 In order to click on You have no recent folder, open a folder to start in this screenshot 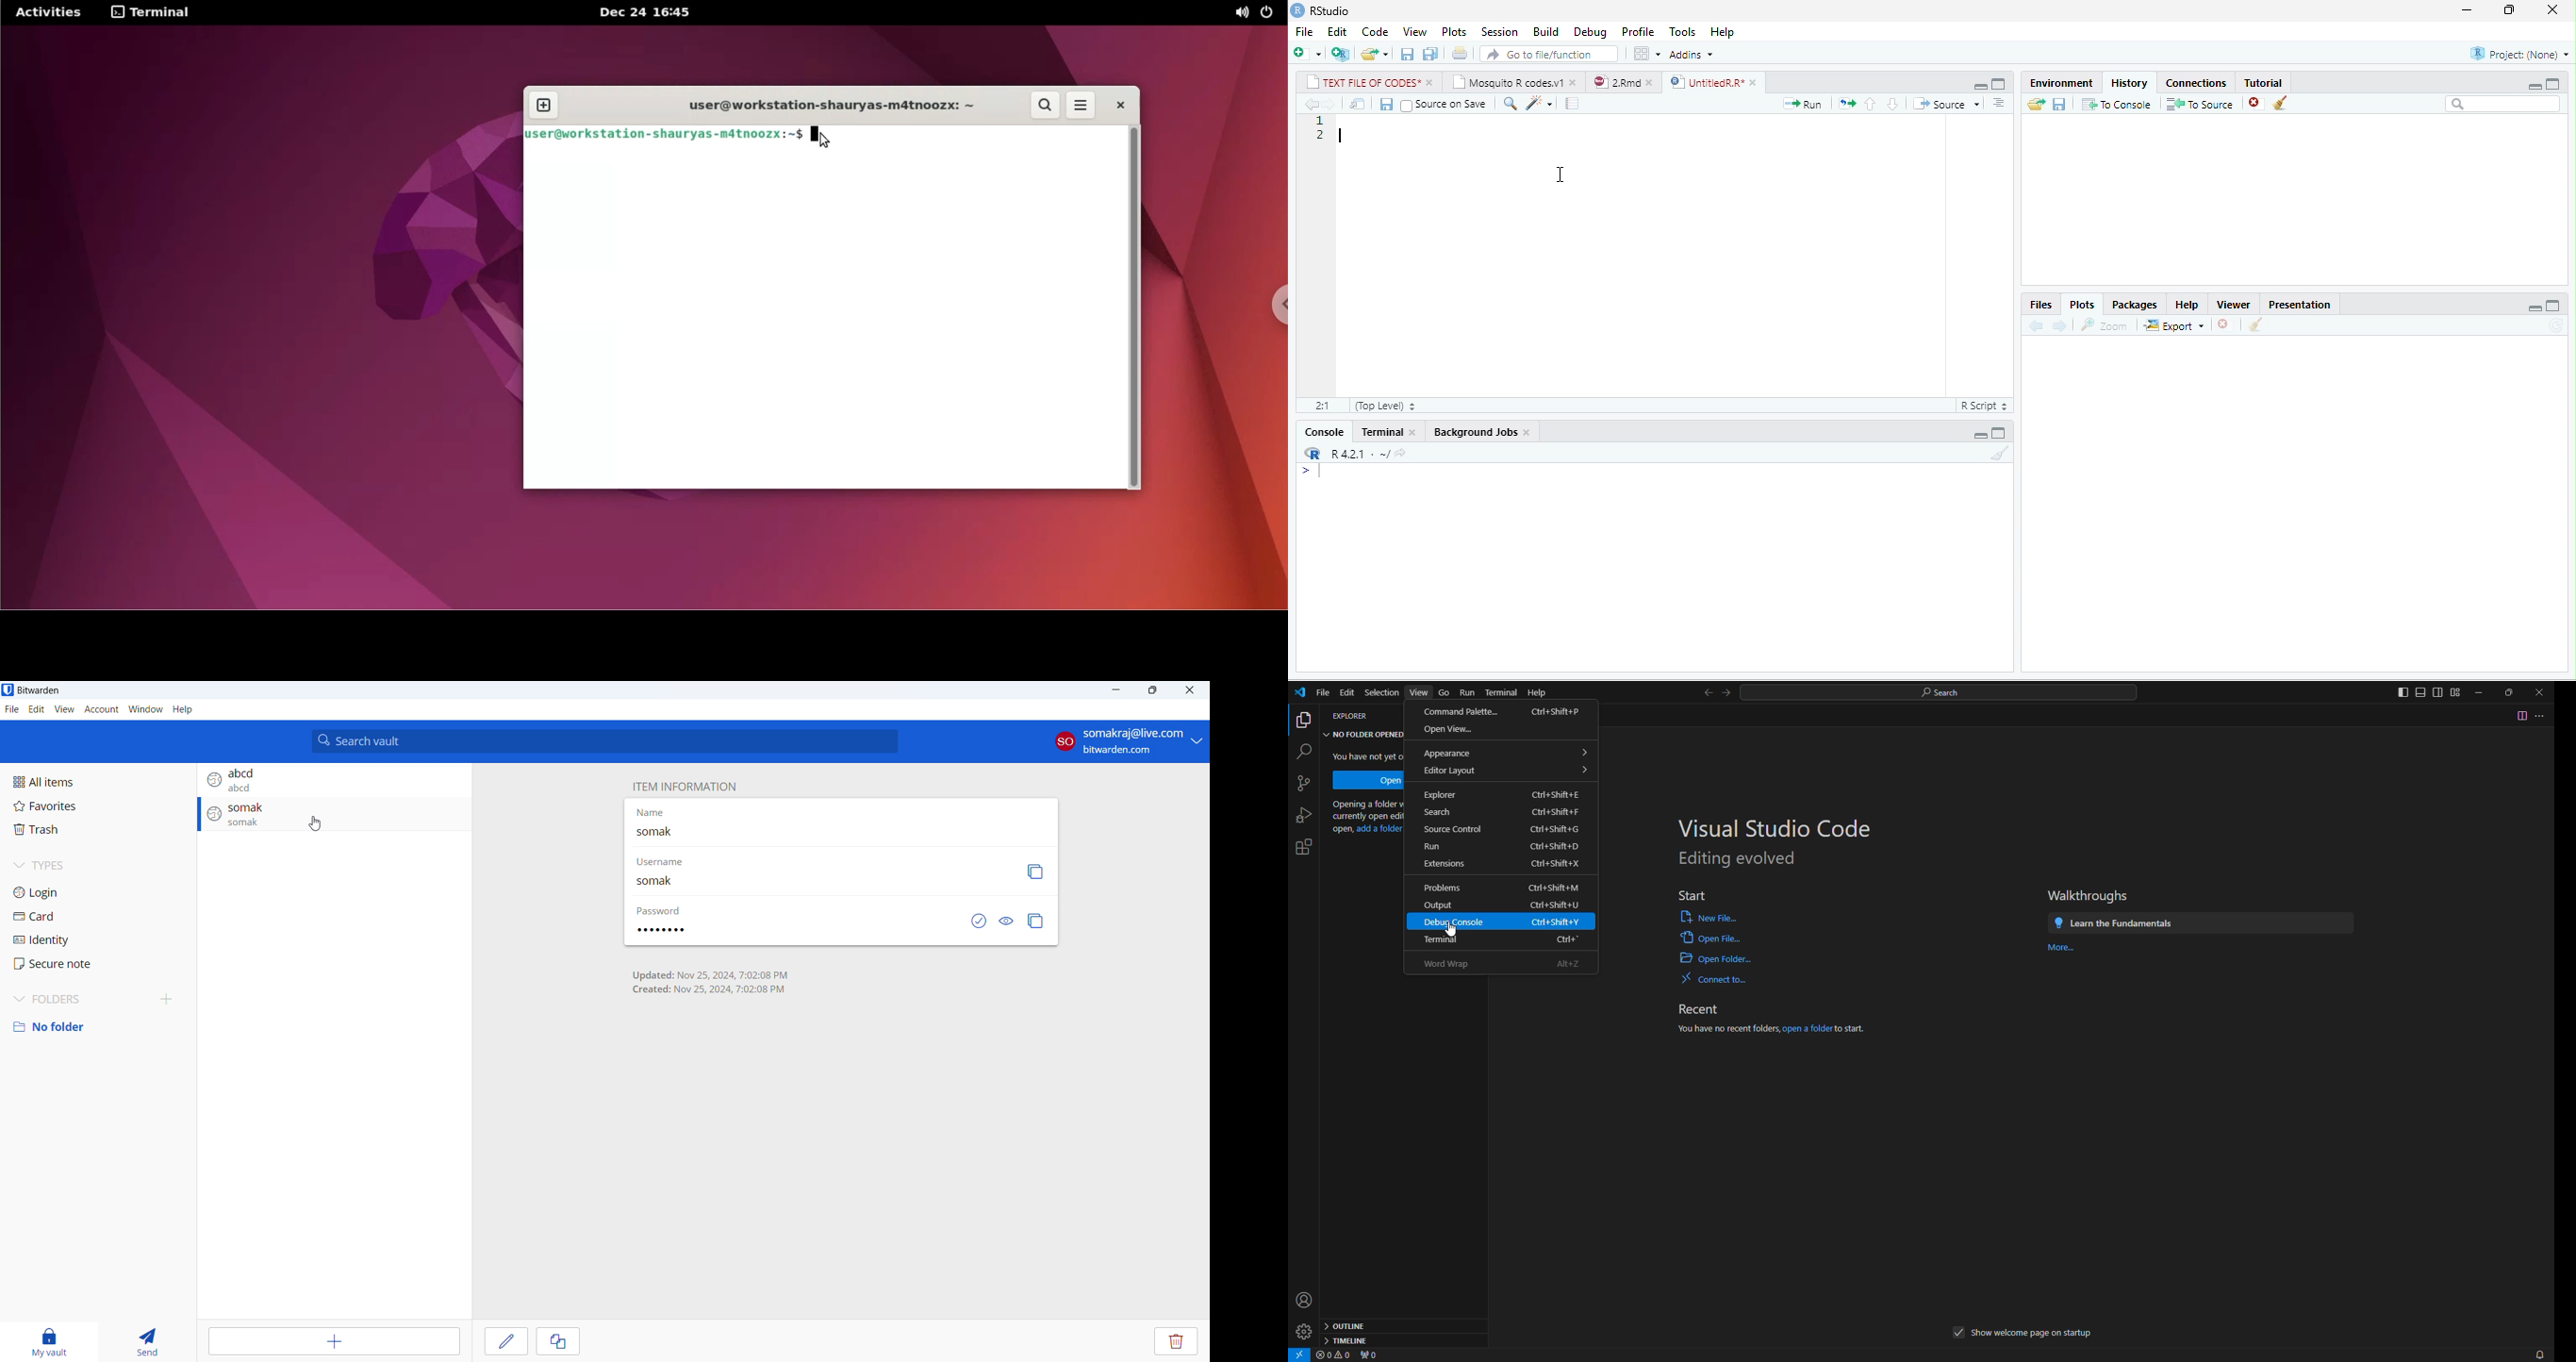, I will do `click(1769, 1035)`.